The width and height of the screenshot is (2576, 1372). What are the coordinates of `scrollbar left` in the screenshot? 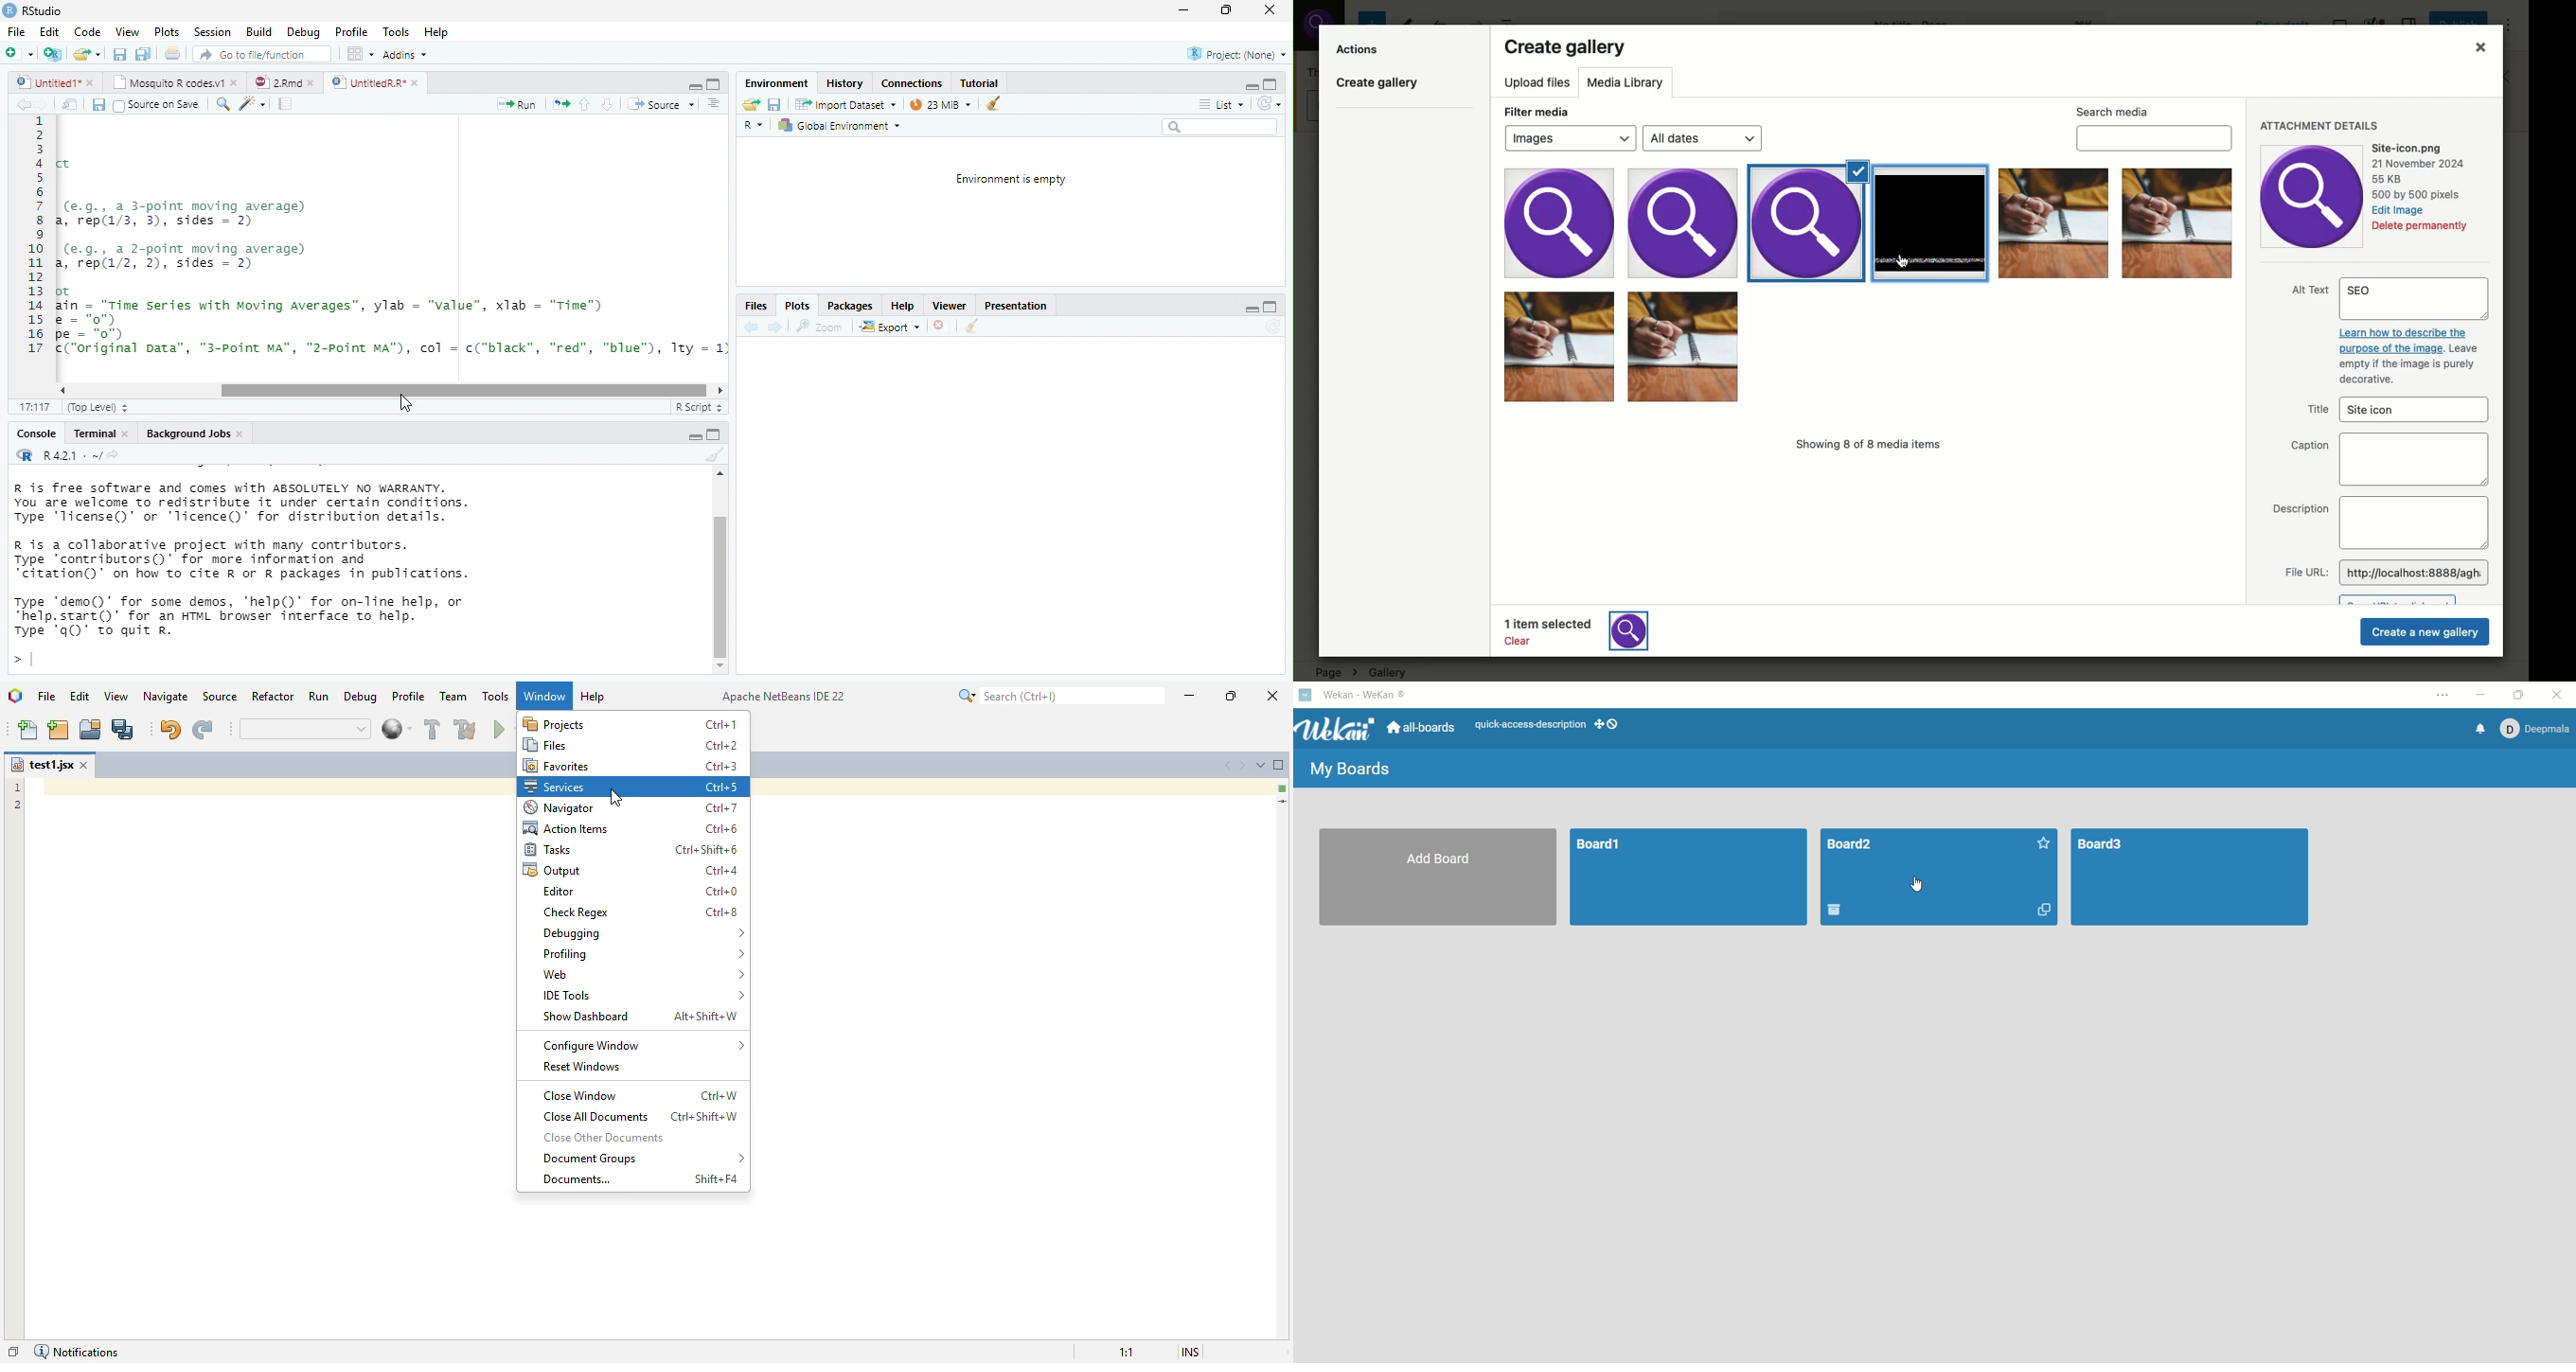 It's located at (60, 390).